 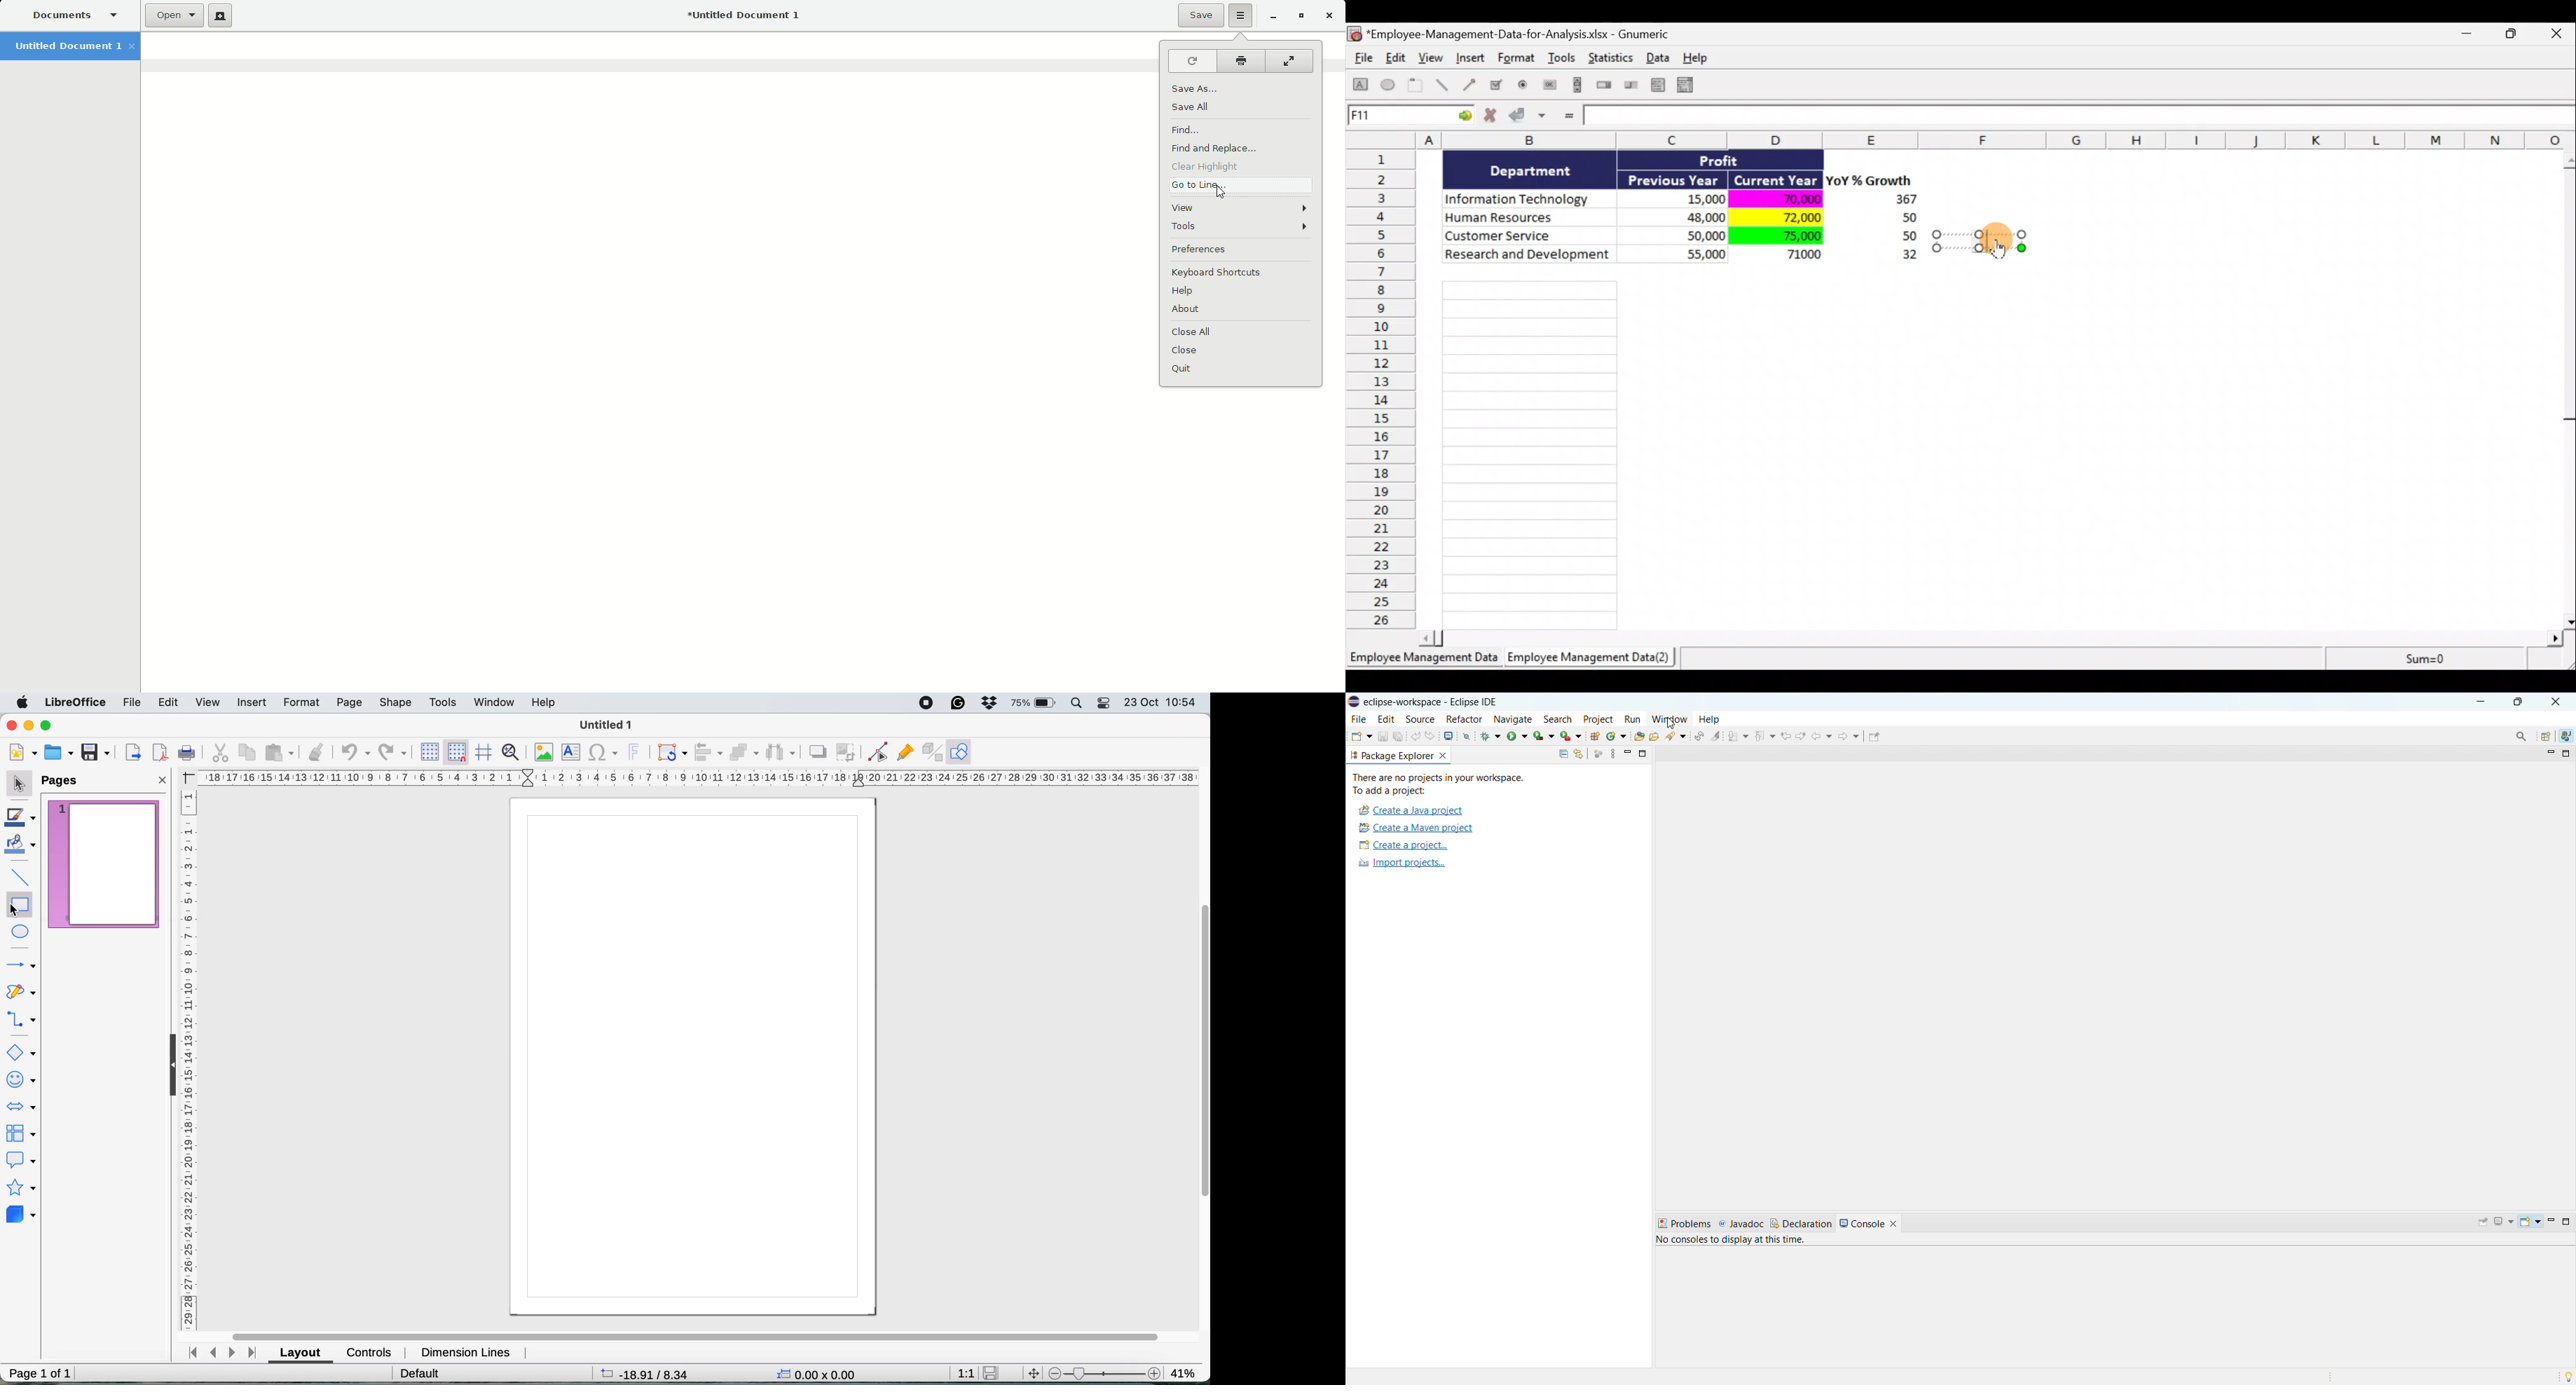 I want to click on Data, so click(x=1689, y=217).